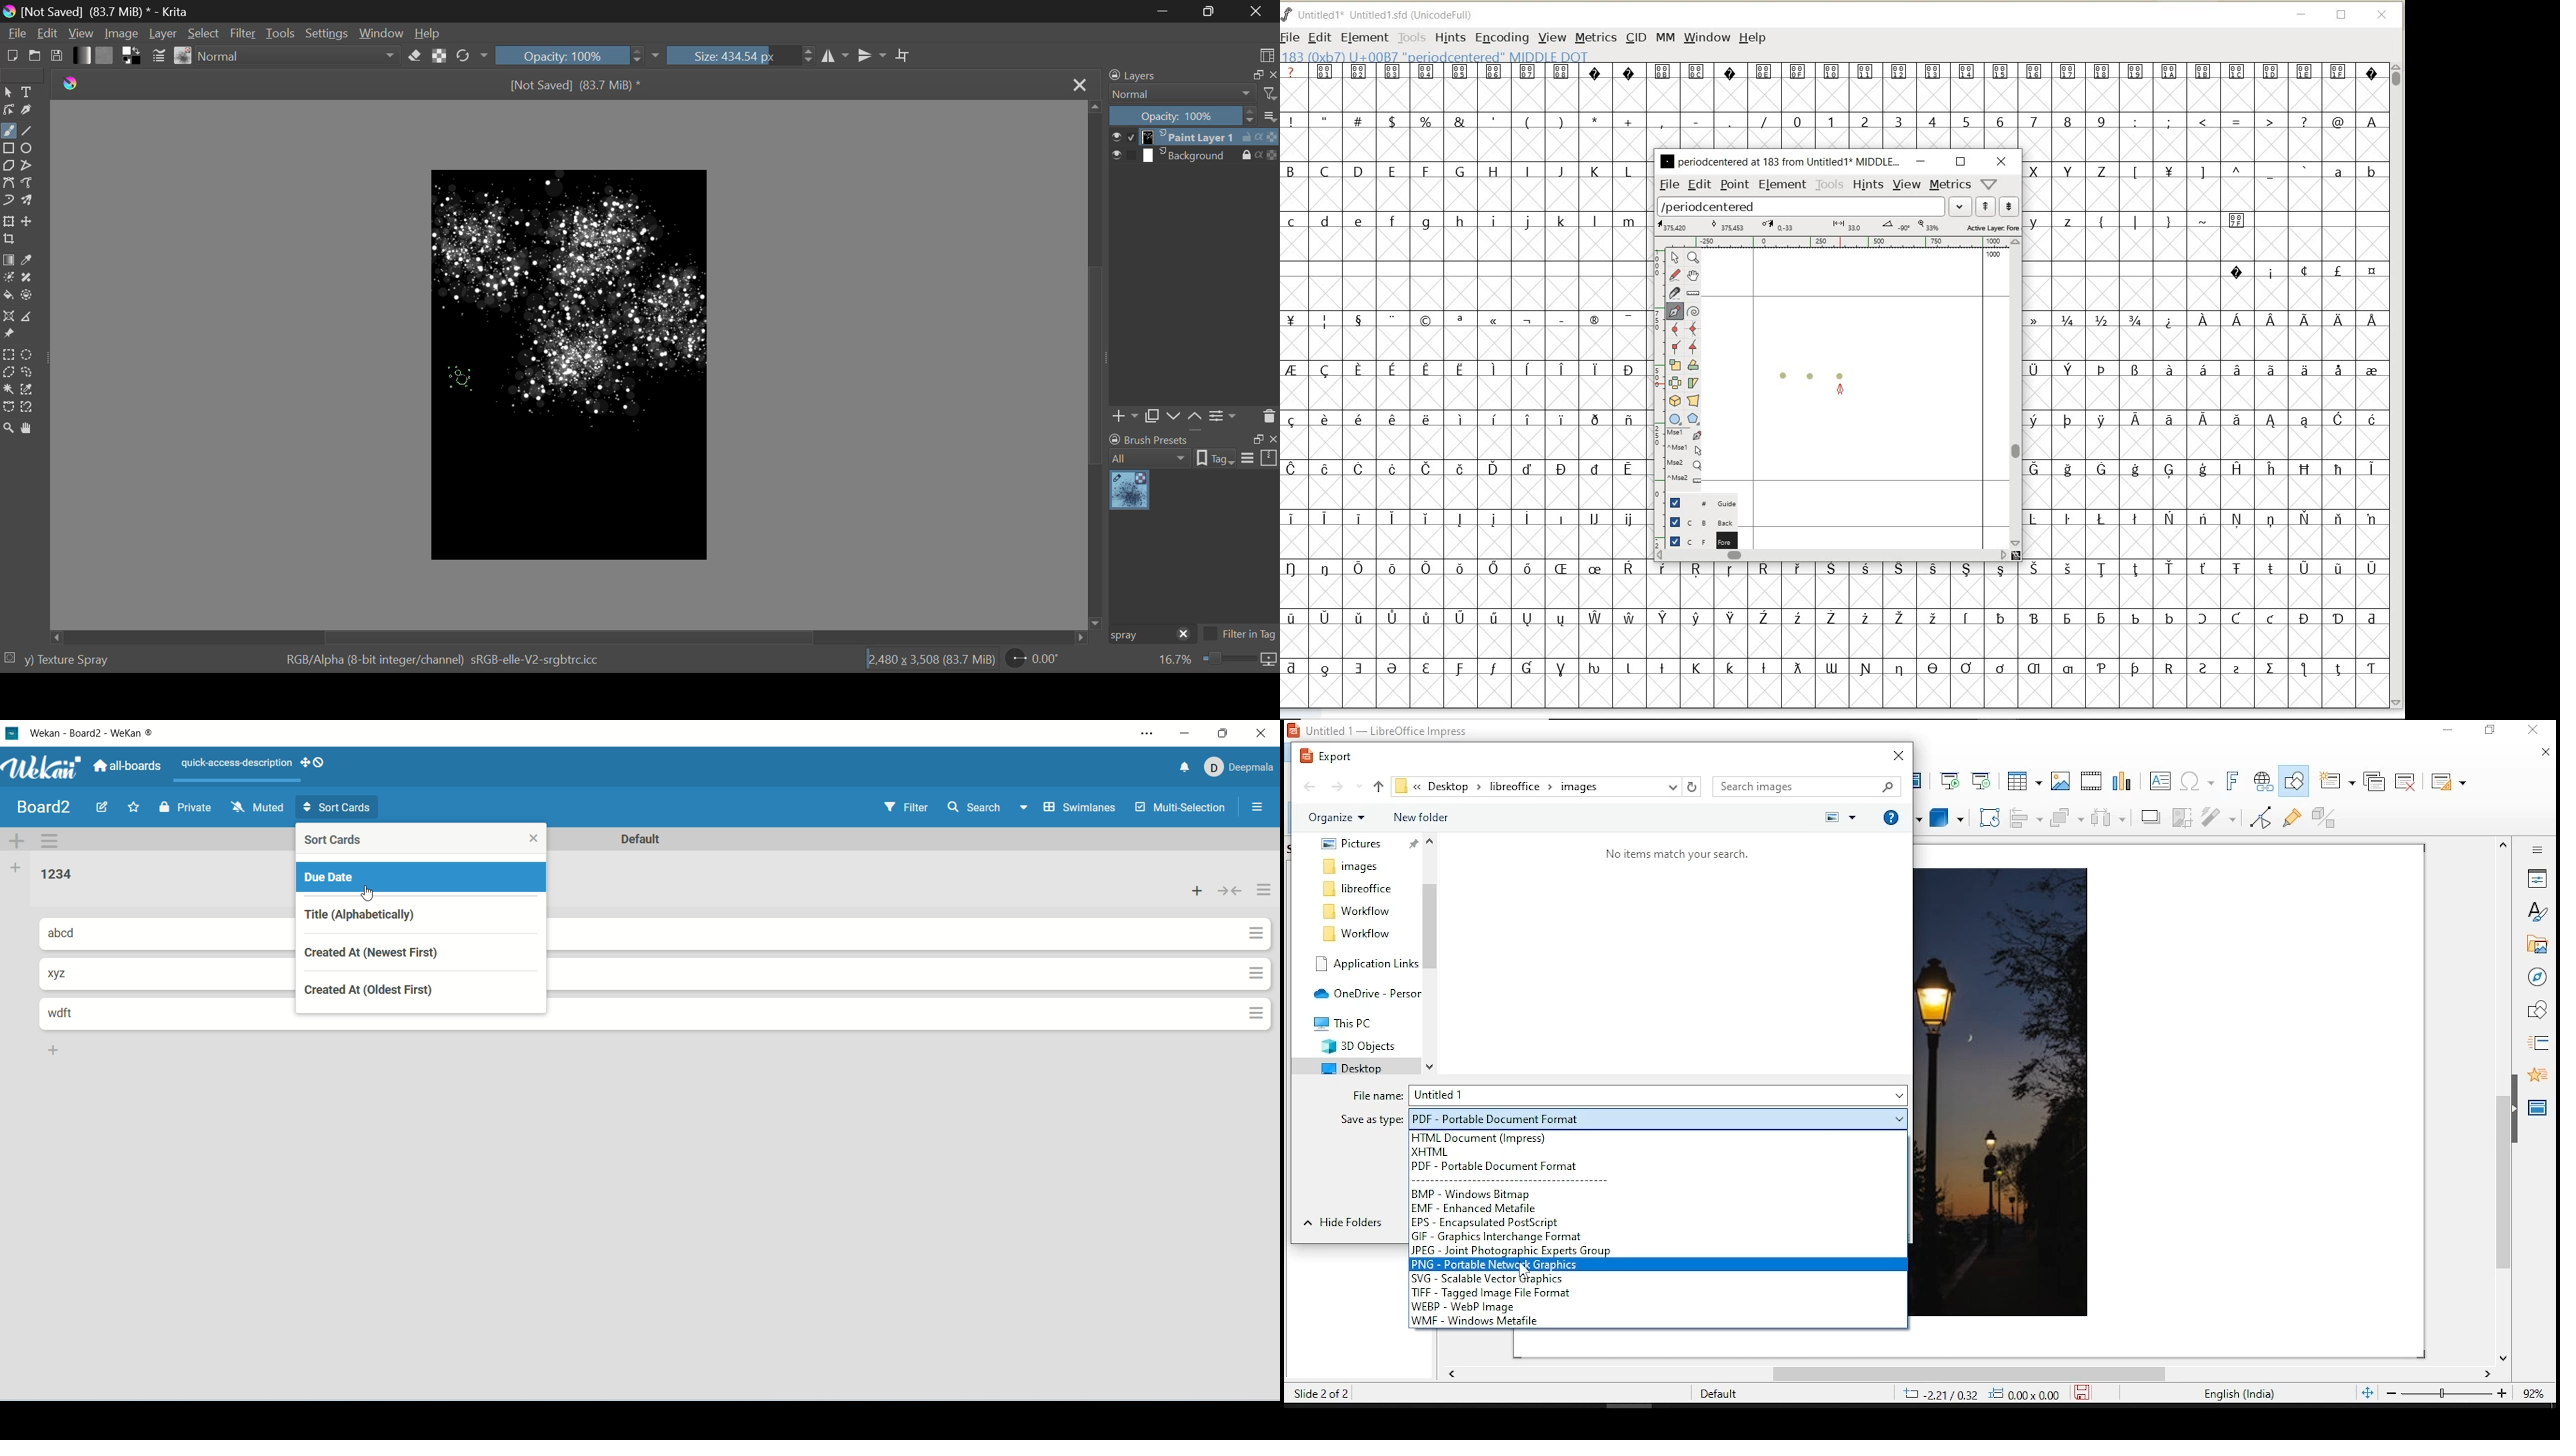  What do you see at coordinates (1460, 493) in the screenshot?
I see `special characters` at bounding box center [1460, 493].